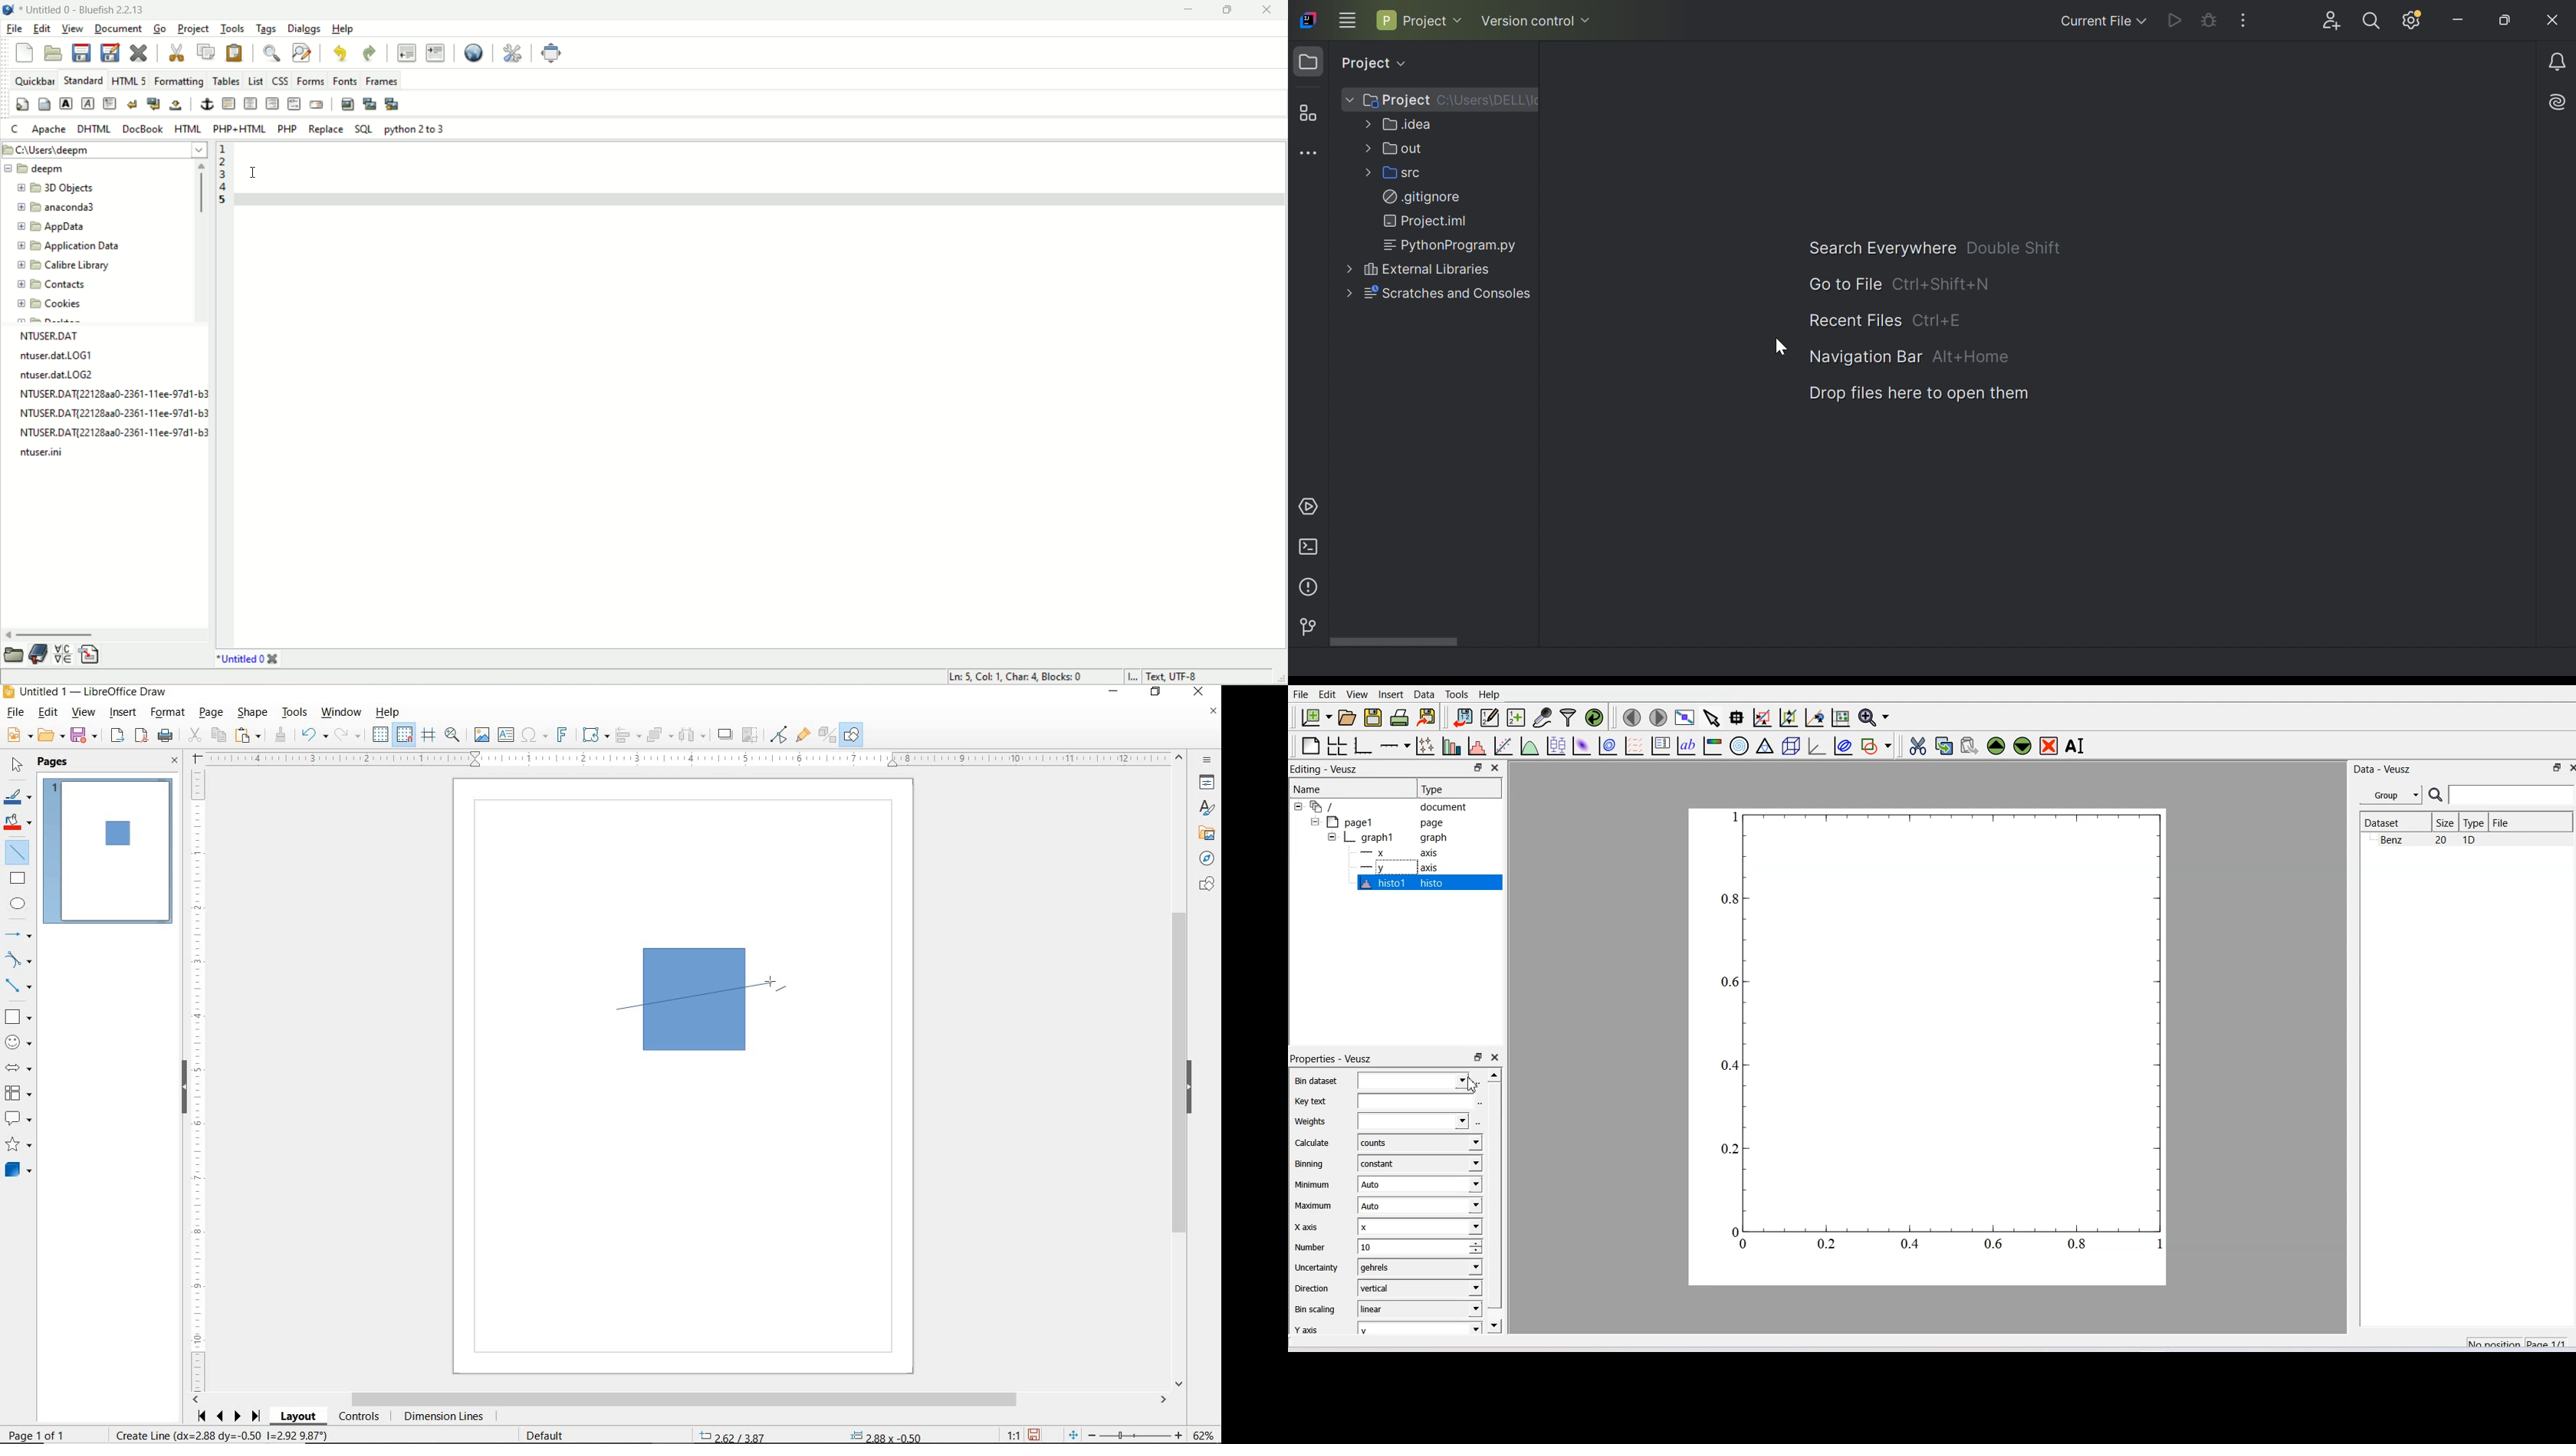 This screenshot has height=1456, width=2576. What do you see at coordinates (17, 1014) in the screenshot?
I see `BASIC SHAPES` at bounding box center [17, 1014].